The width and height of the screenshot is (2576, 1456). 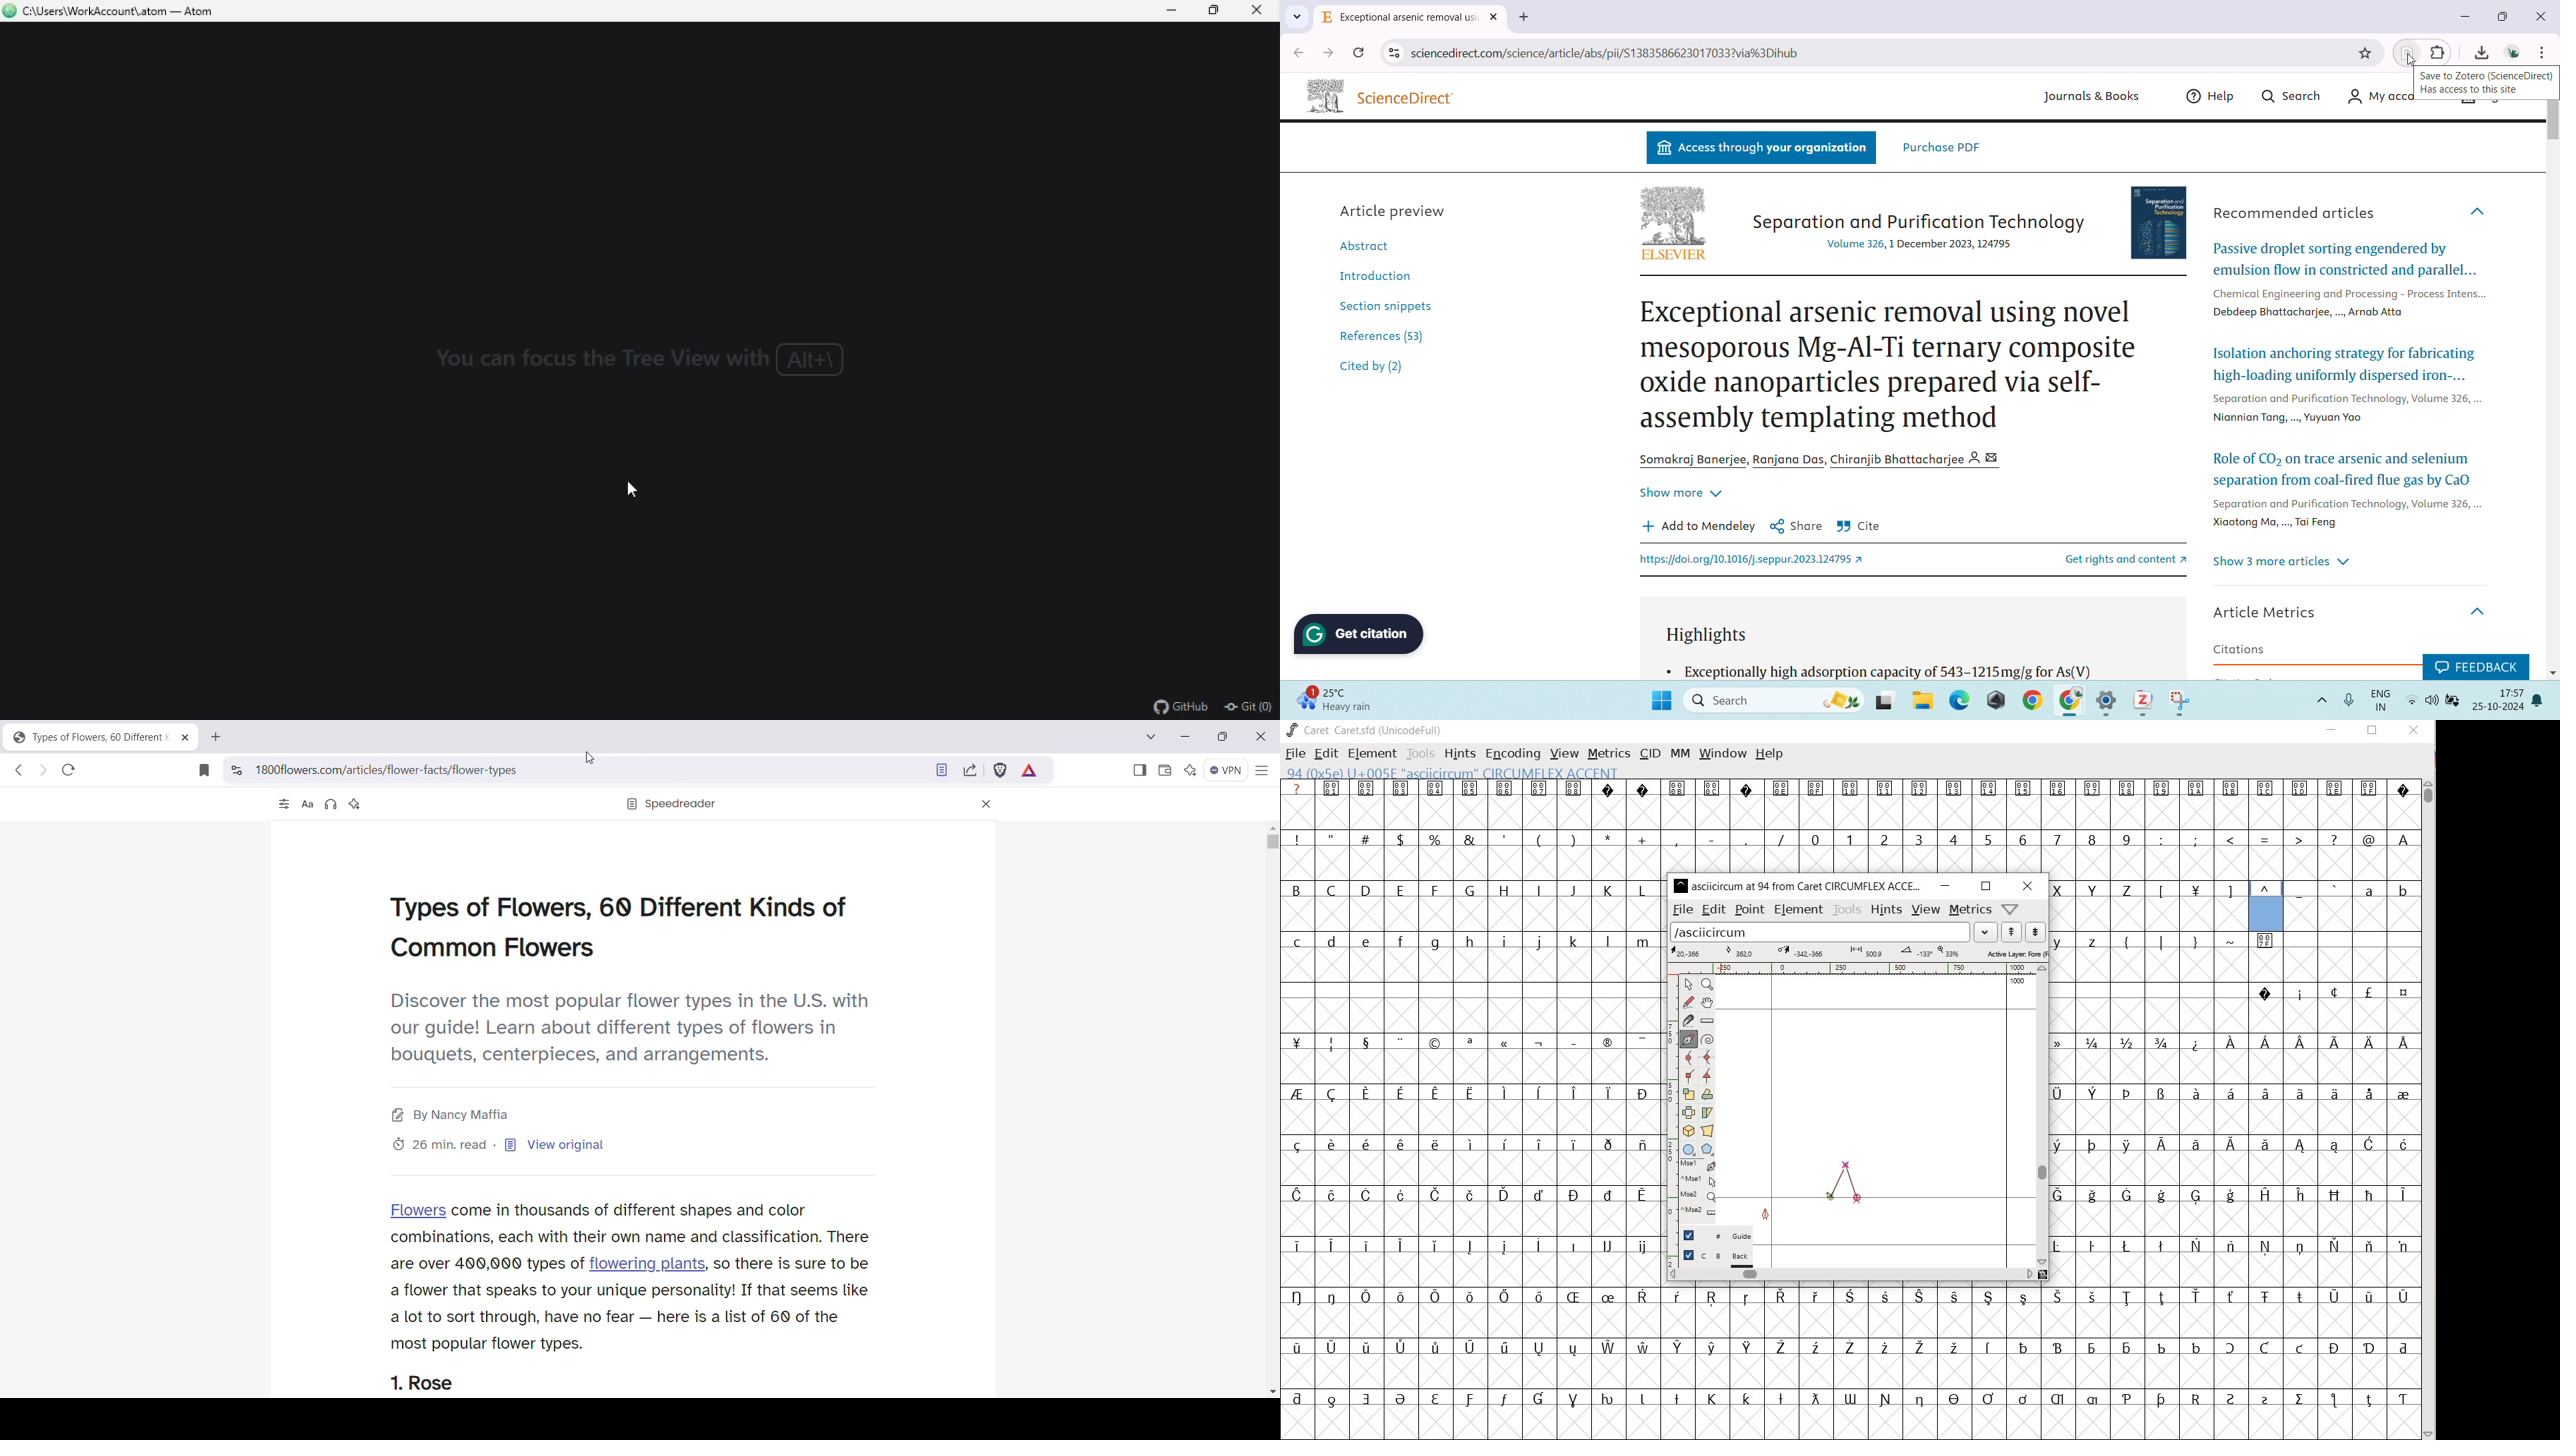 What do you see at coordinates (1687, 1021) in the screenshot?
I see `cut splines in two` at bounding box center [1687, 1021].